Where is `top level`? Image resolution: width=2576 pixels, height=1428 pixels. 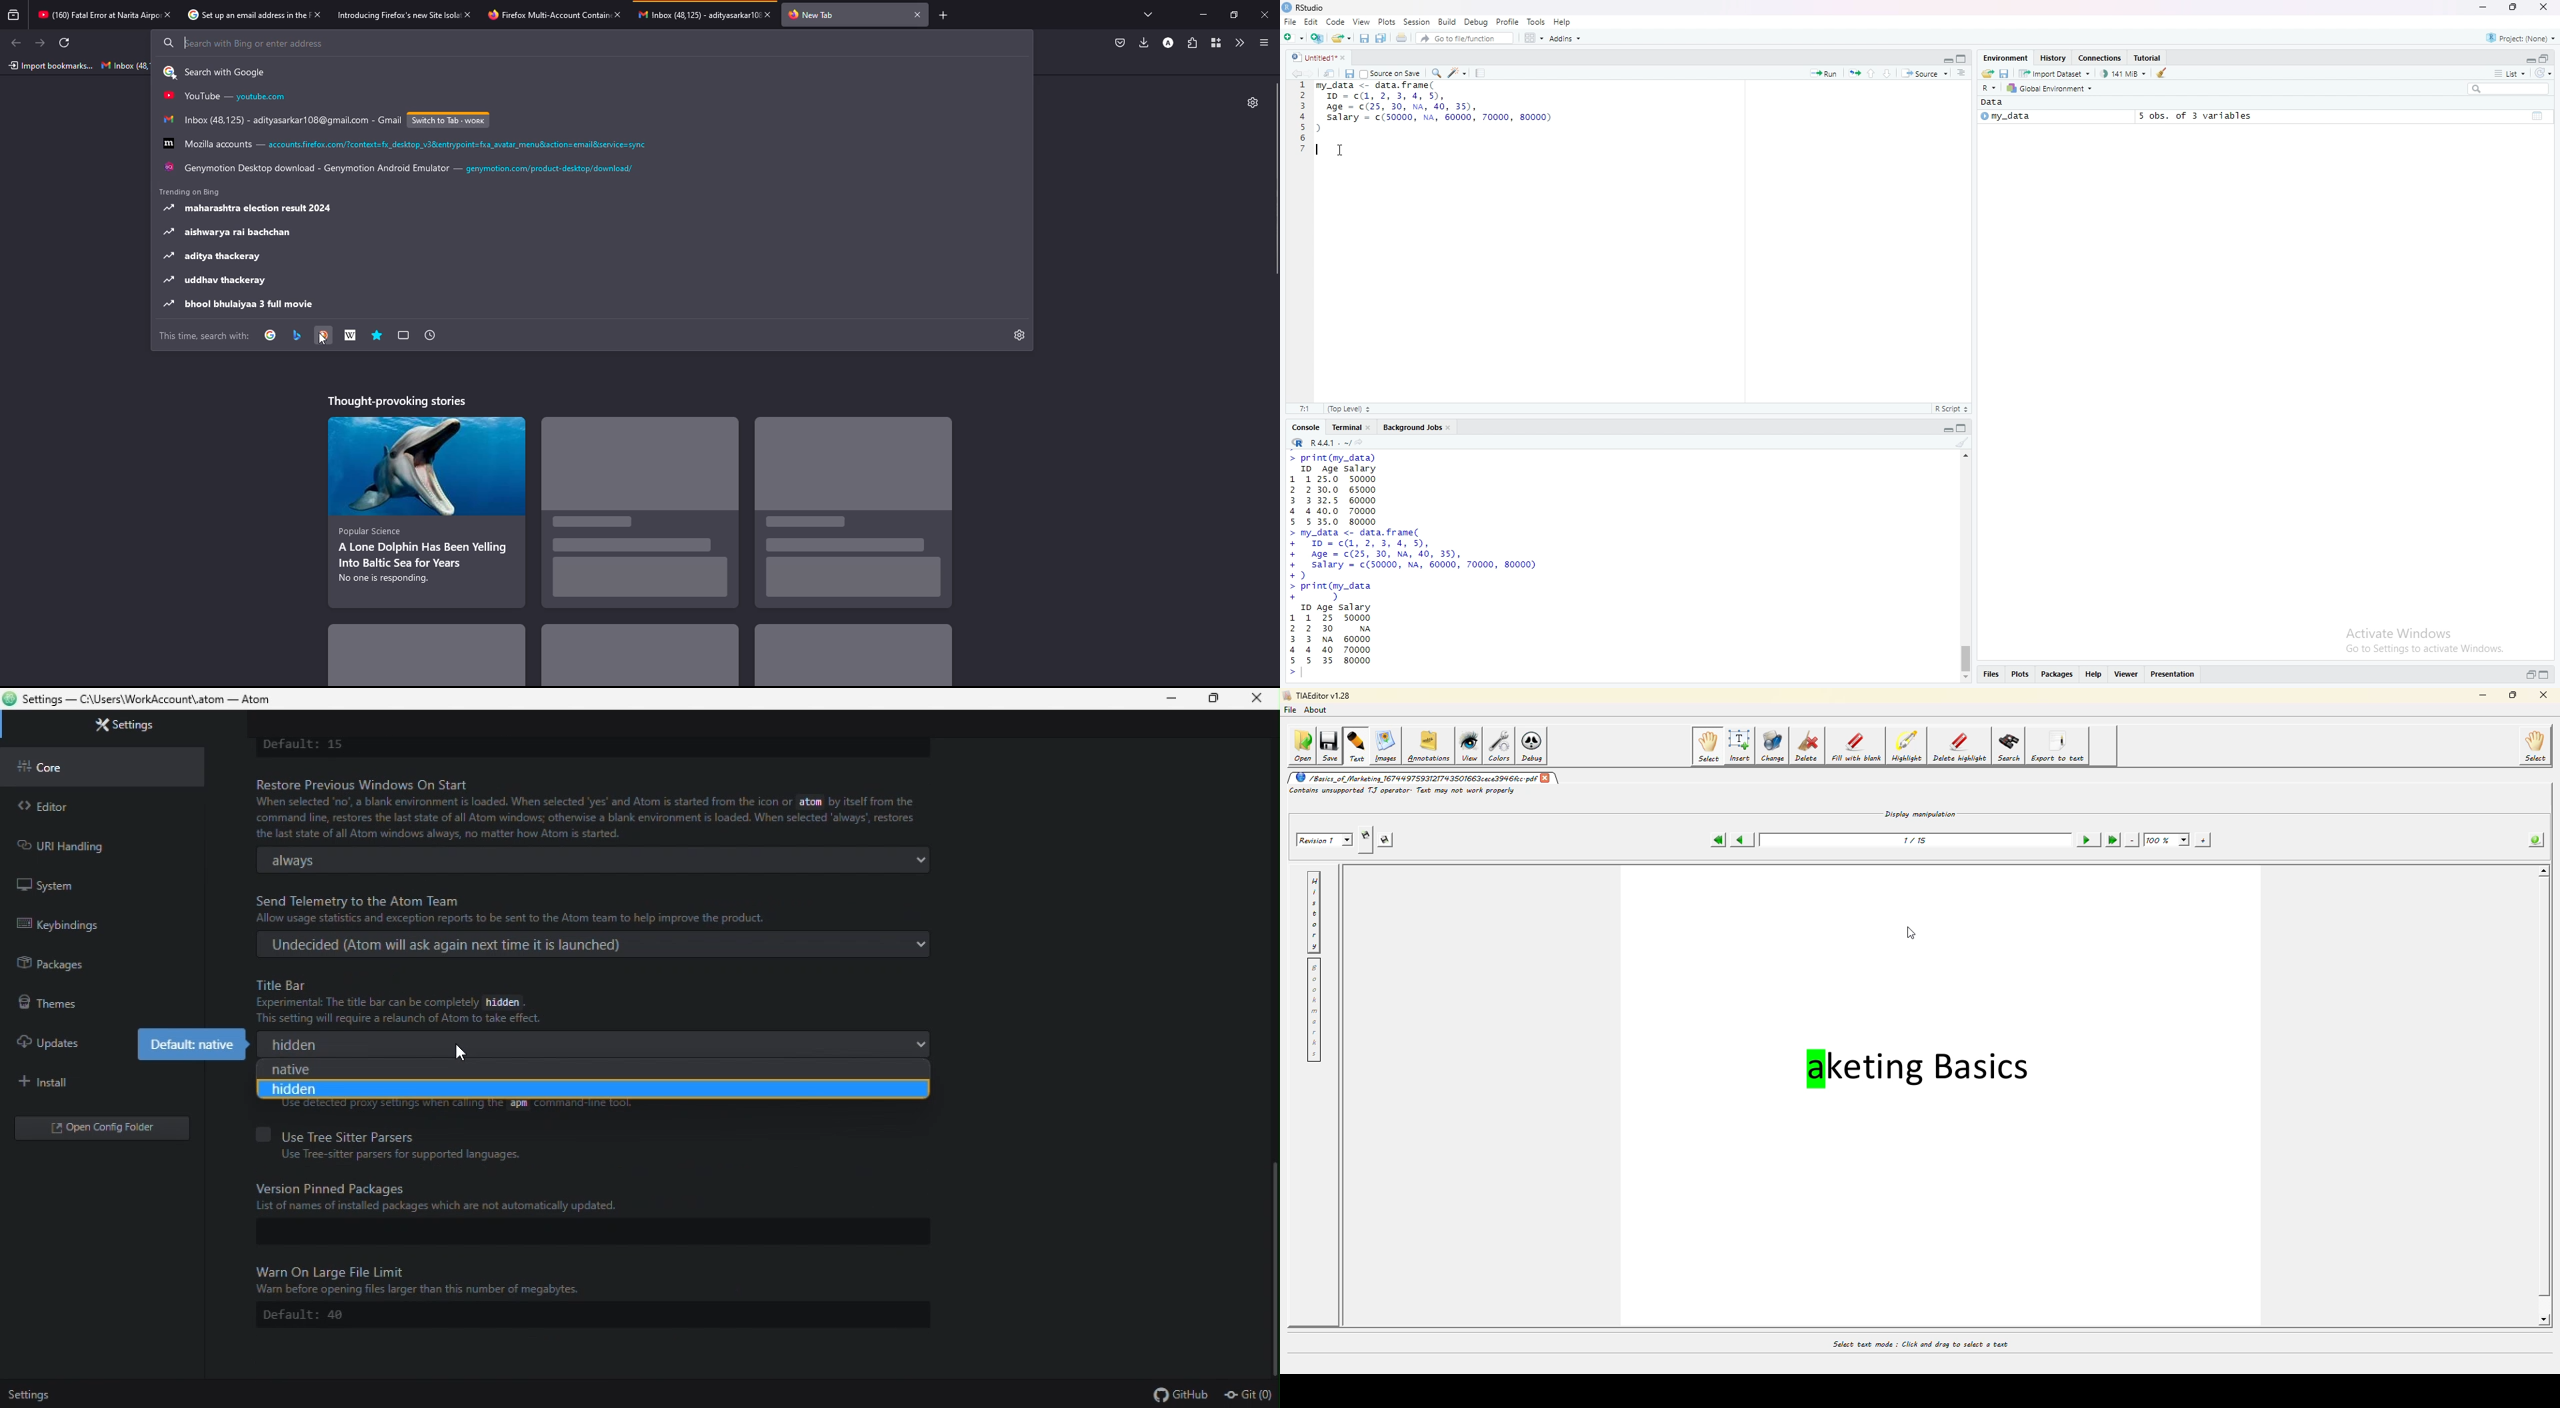
top level is located at coordinates (1353, 407).